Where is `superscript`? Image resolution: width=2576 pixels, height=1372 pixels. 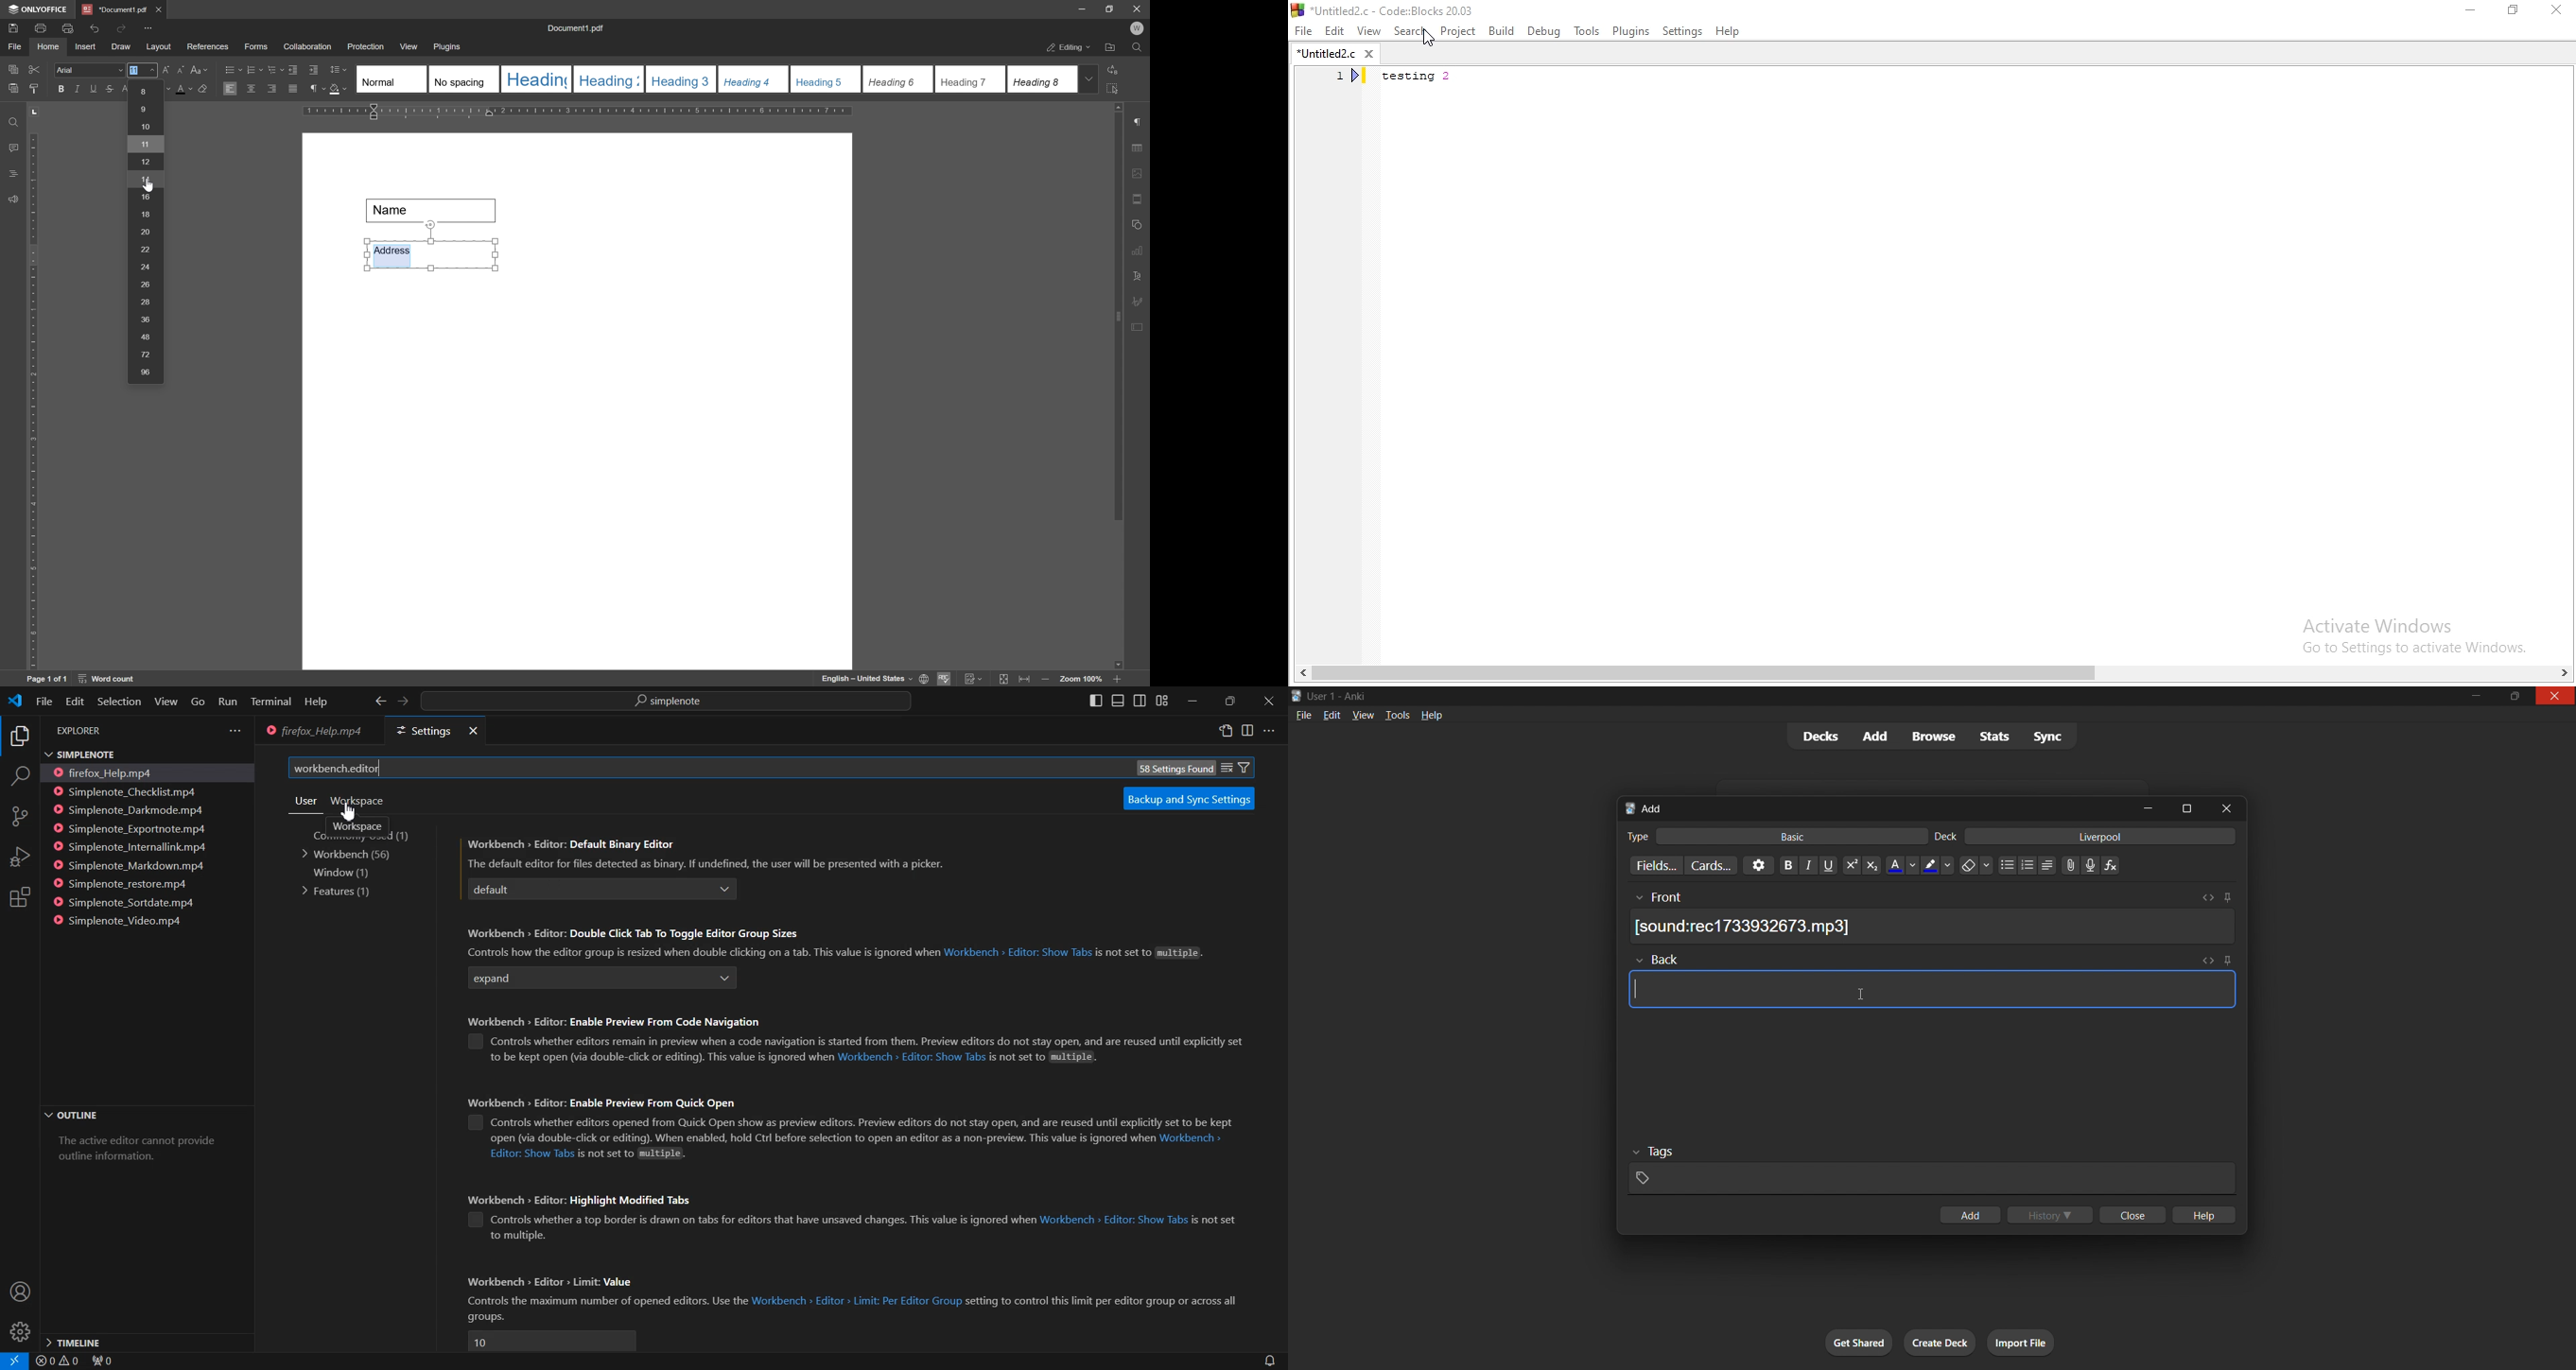
superscript is located at coordinates (126, 89).